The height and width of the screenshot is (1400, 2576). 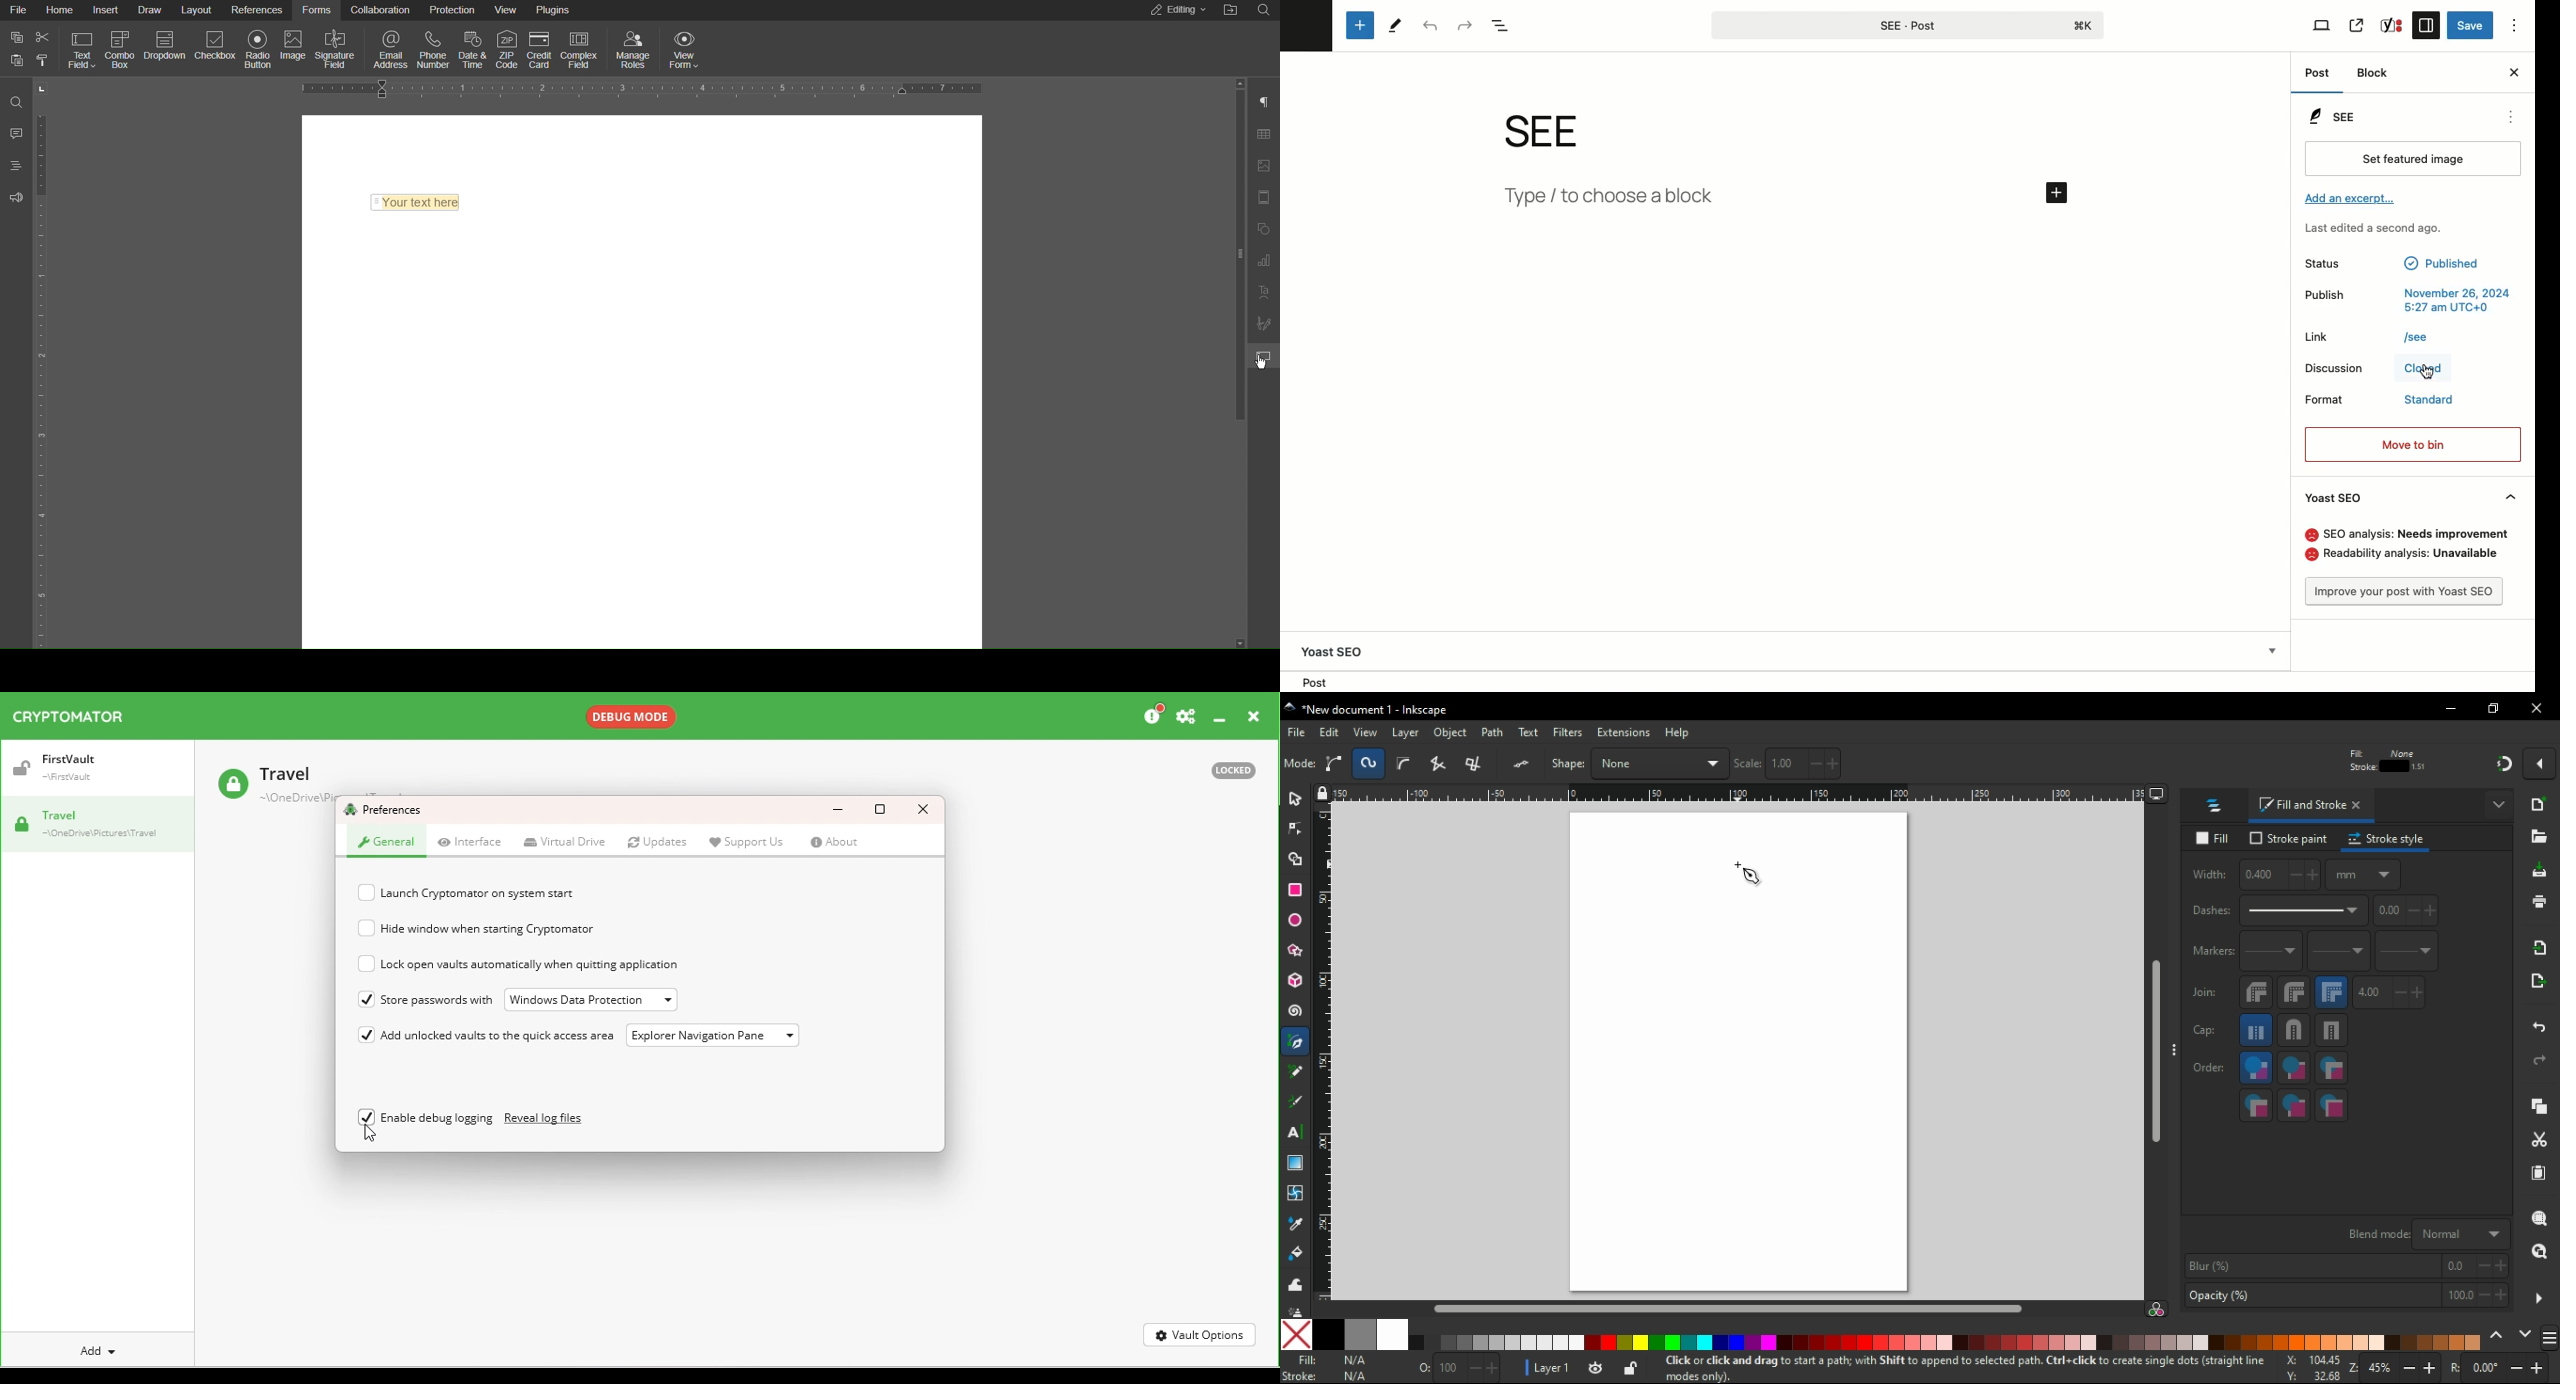 I want to click on color schemes, so click(x=2548, y=1341).